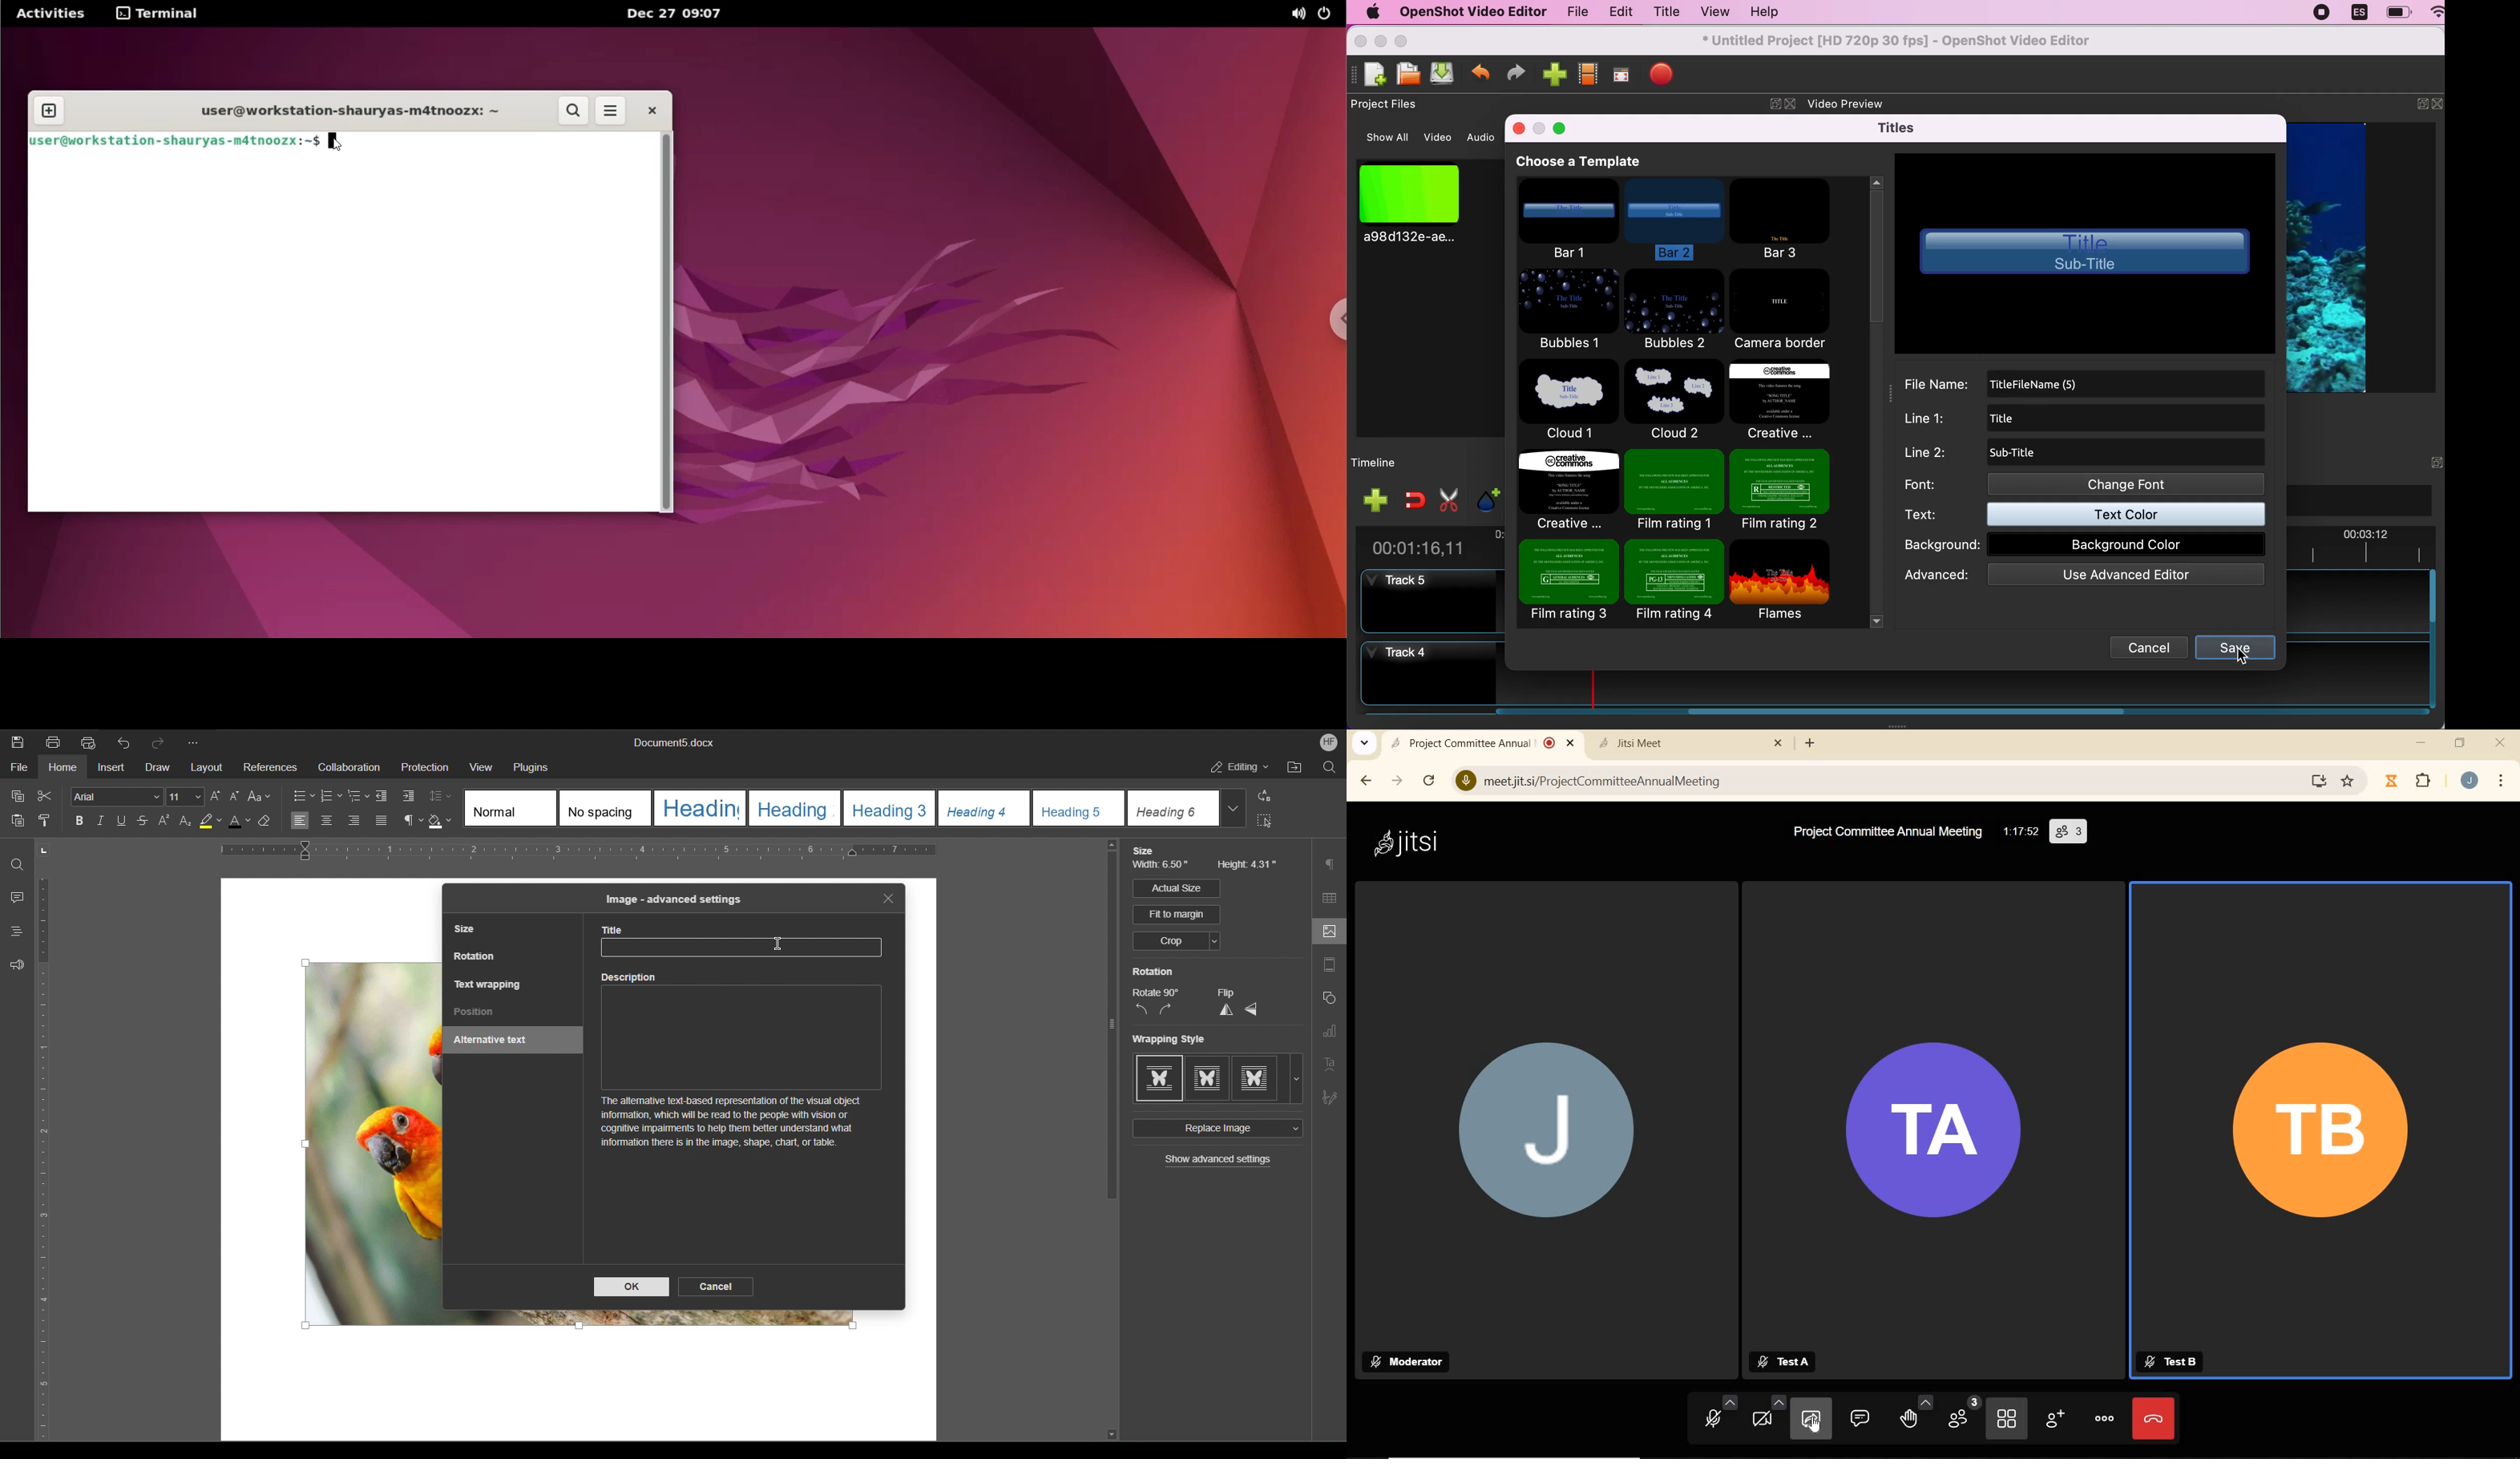 The image size is (2520, 1484). Describe the element at coordinates (443, 821) in the screenshot. I see `Shadow` at that location.